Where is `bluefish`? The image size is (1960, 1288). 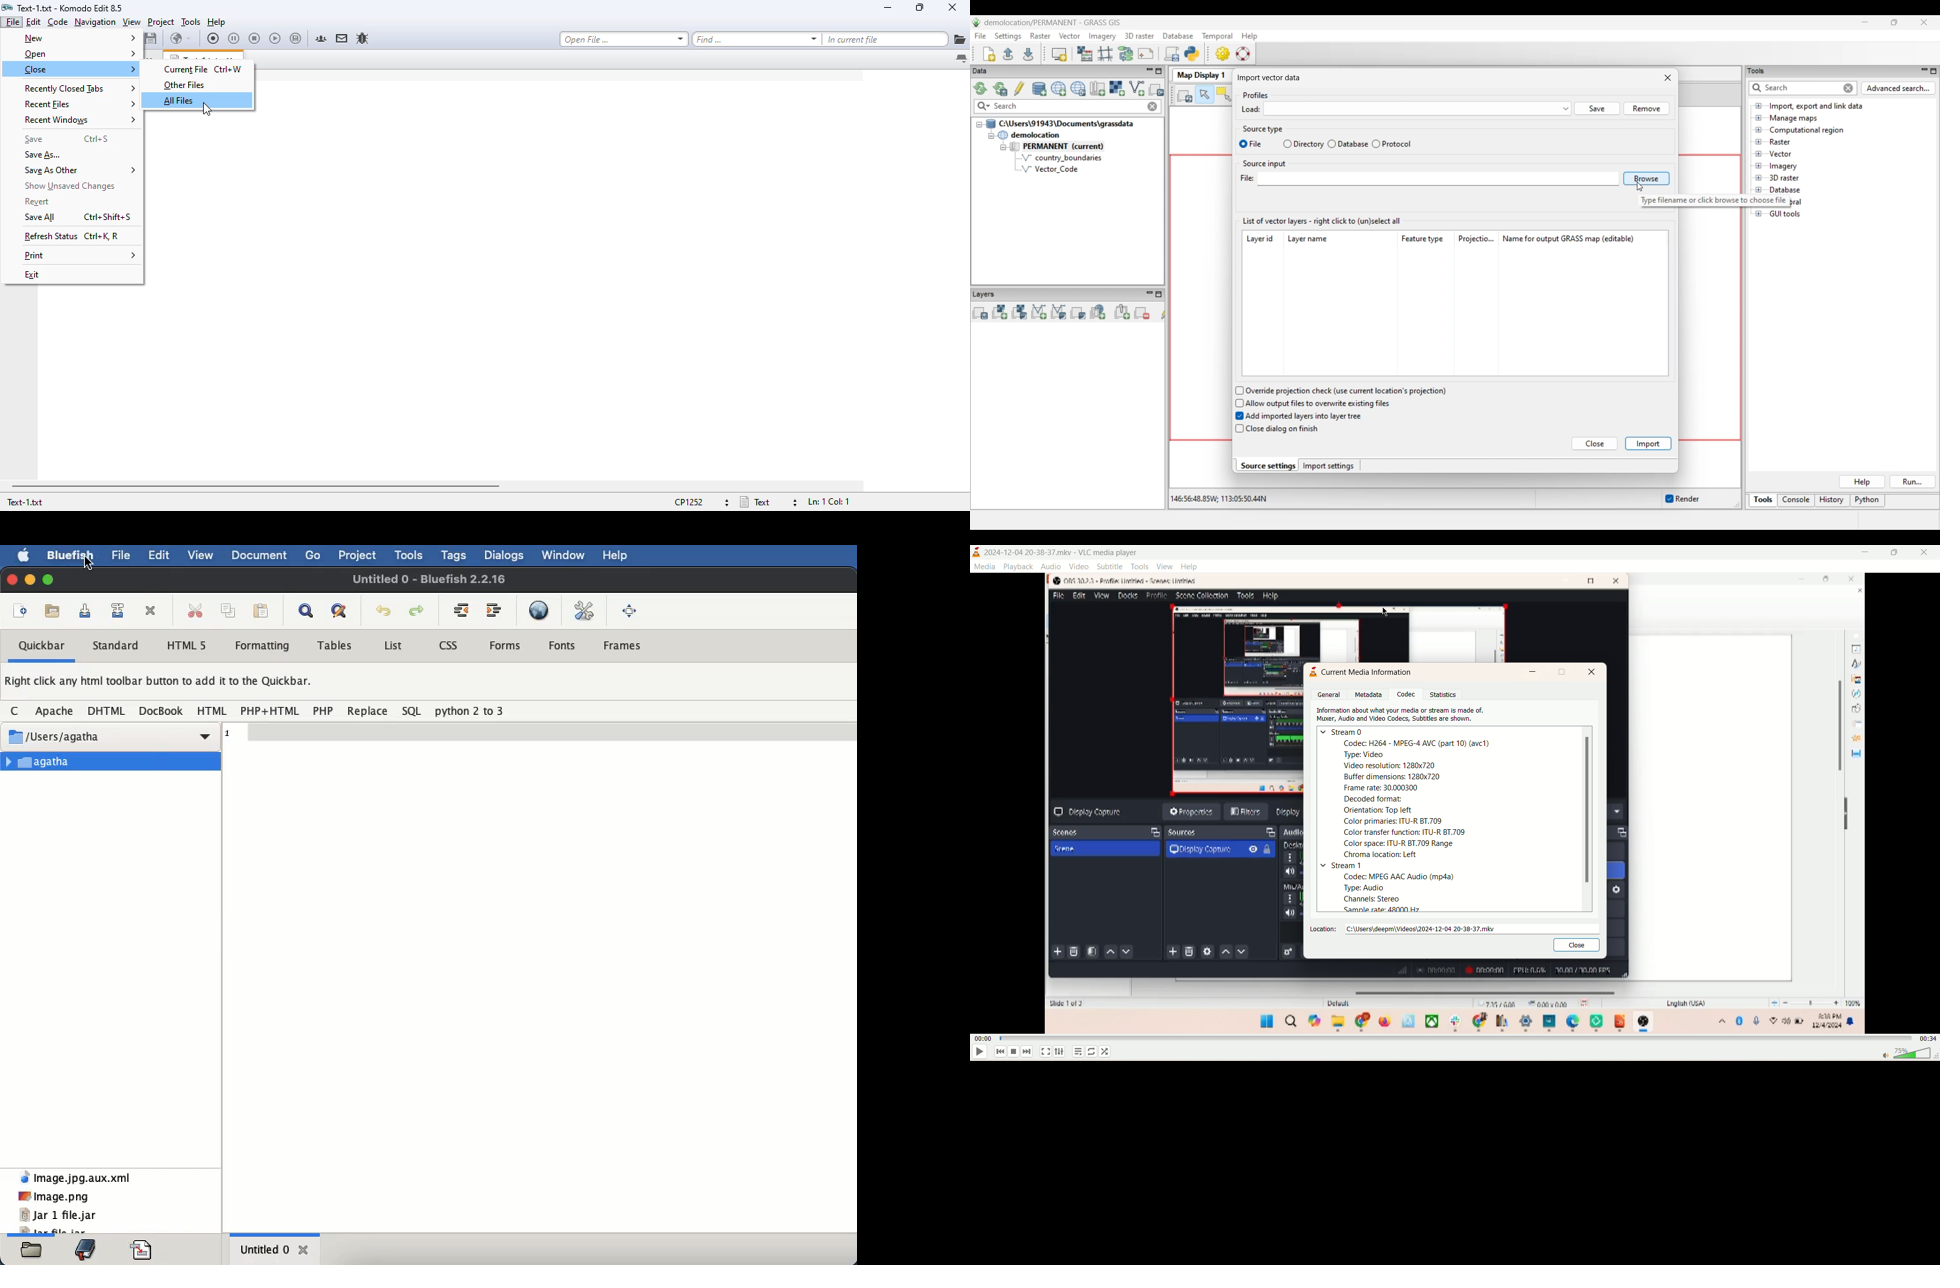 bluefish is located at coordinates (72, 557).